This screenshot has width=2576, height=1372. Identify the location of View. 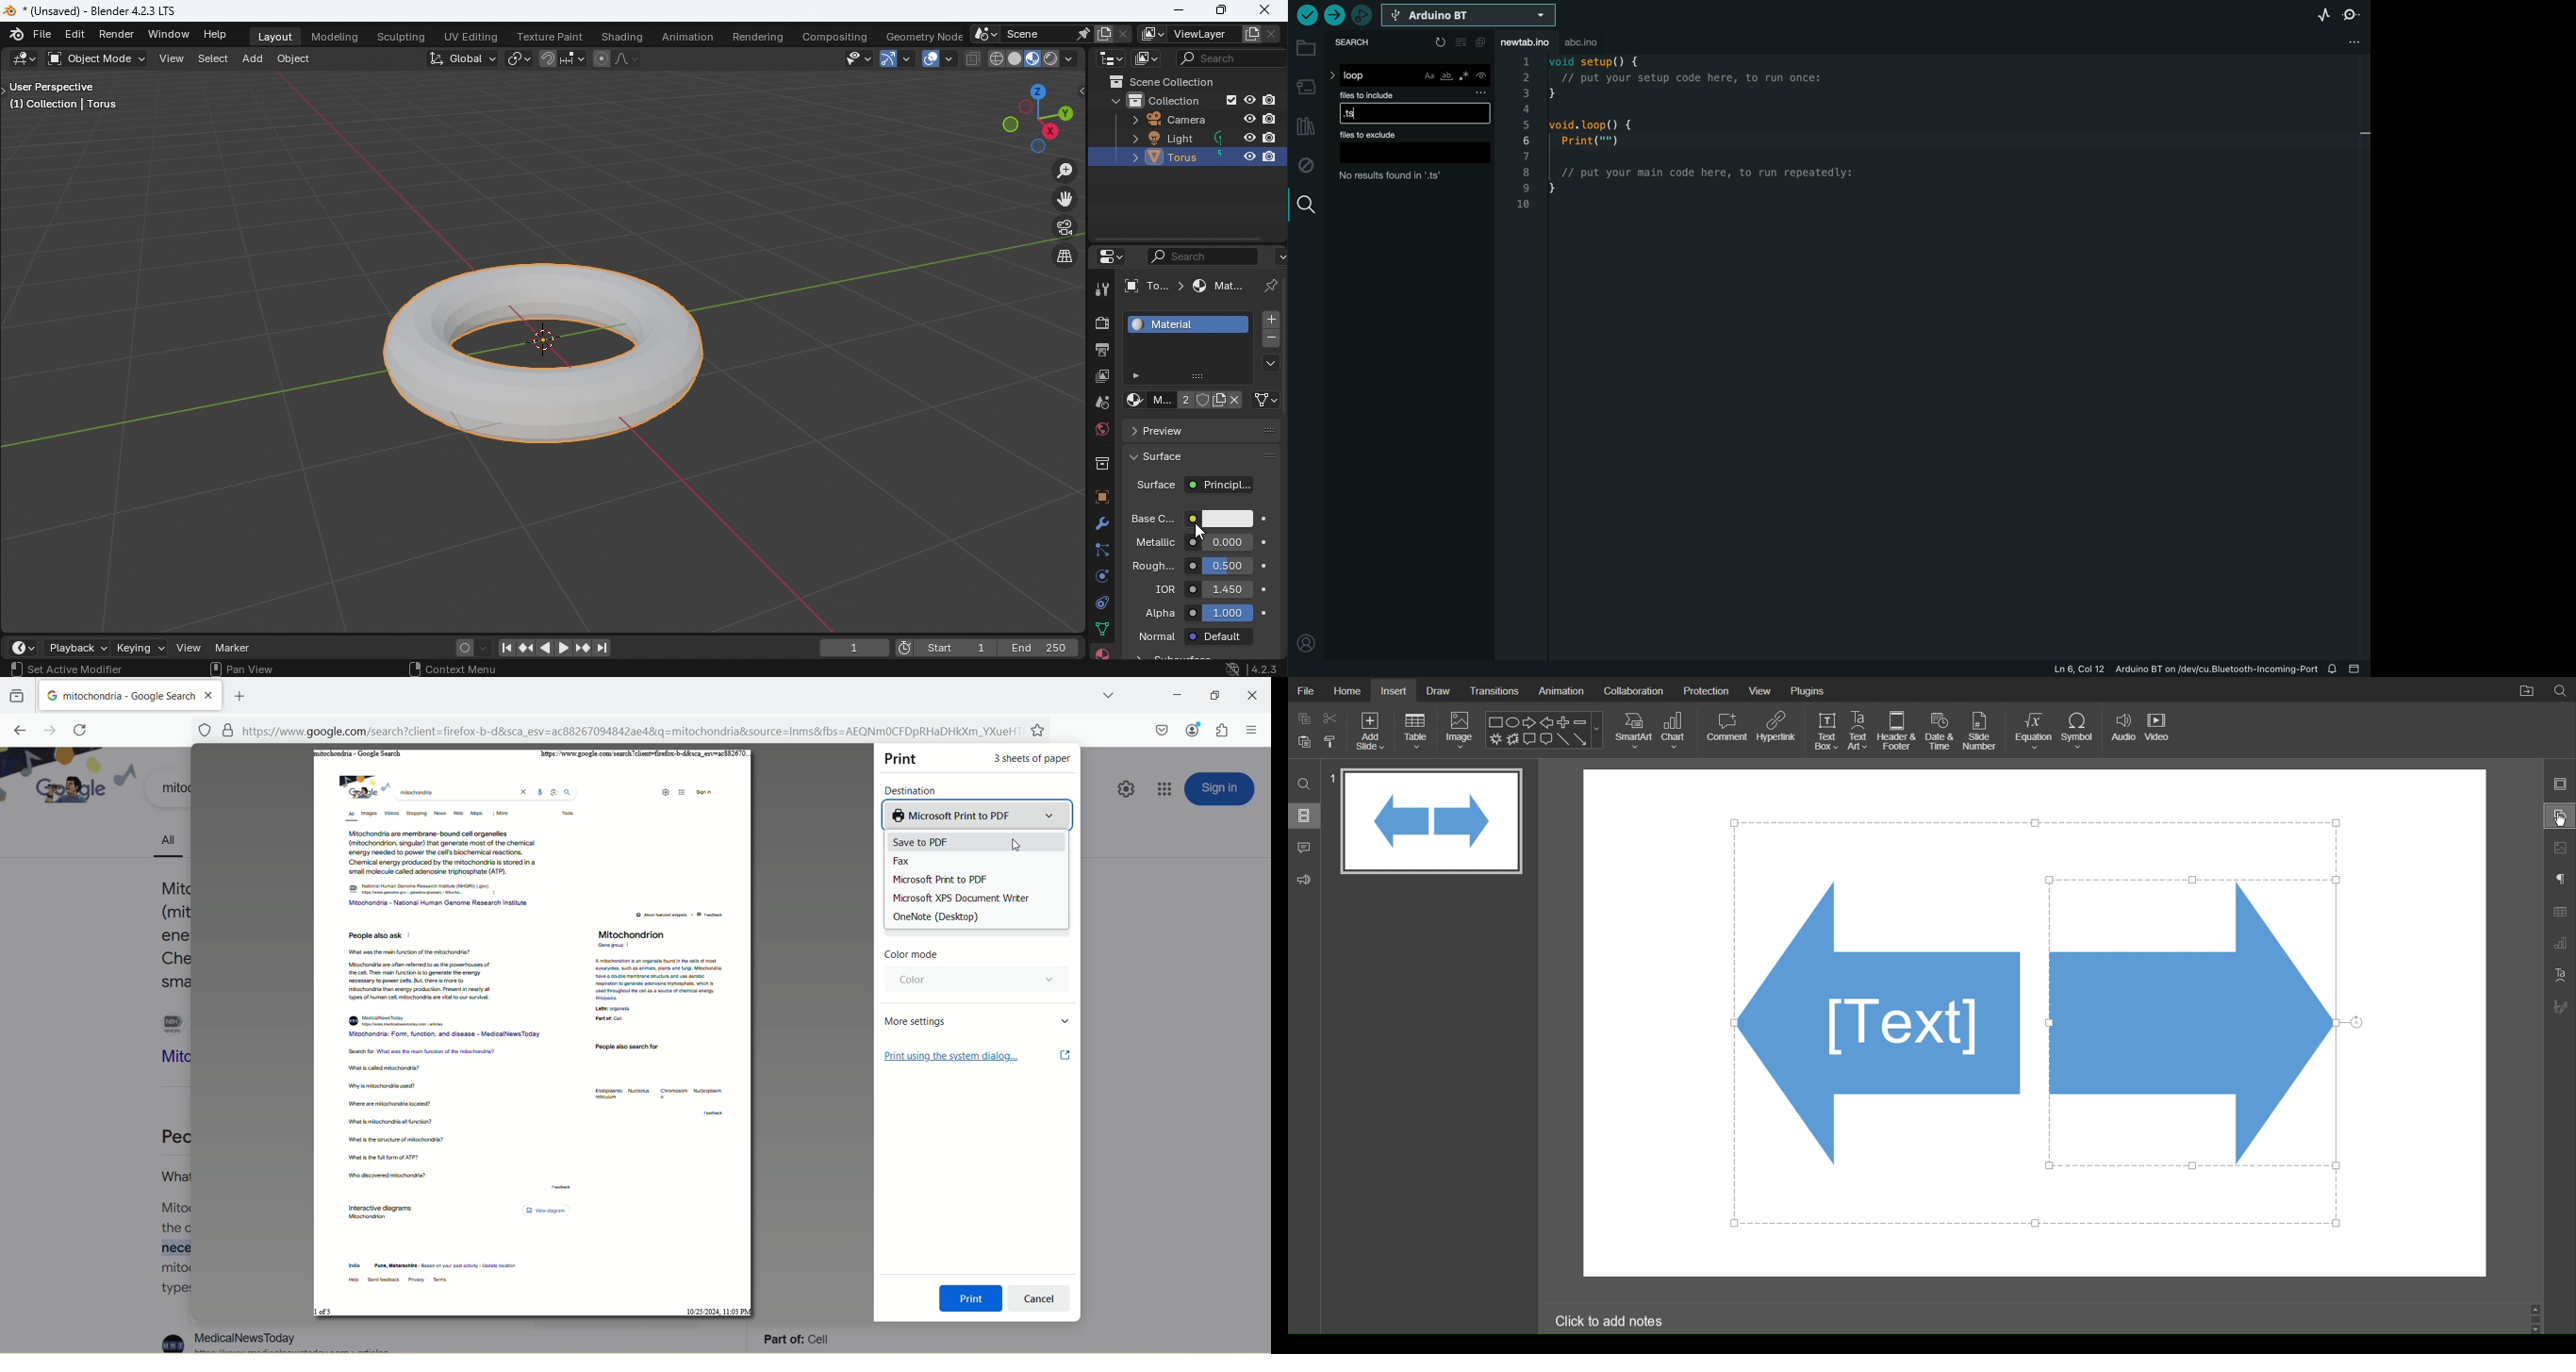
(1763, 689).